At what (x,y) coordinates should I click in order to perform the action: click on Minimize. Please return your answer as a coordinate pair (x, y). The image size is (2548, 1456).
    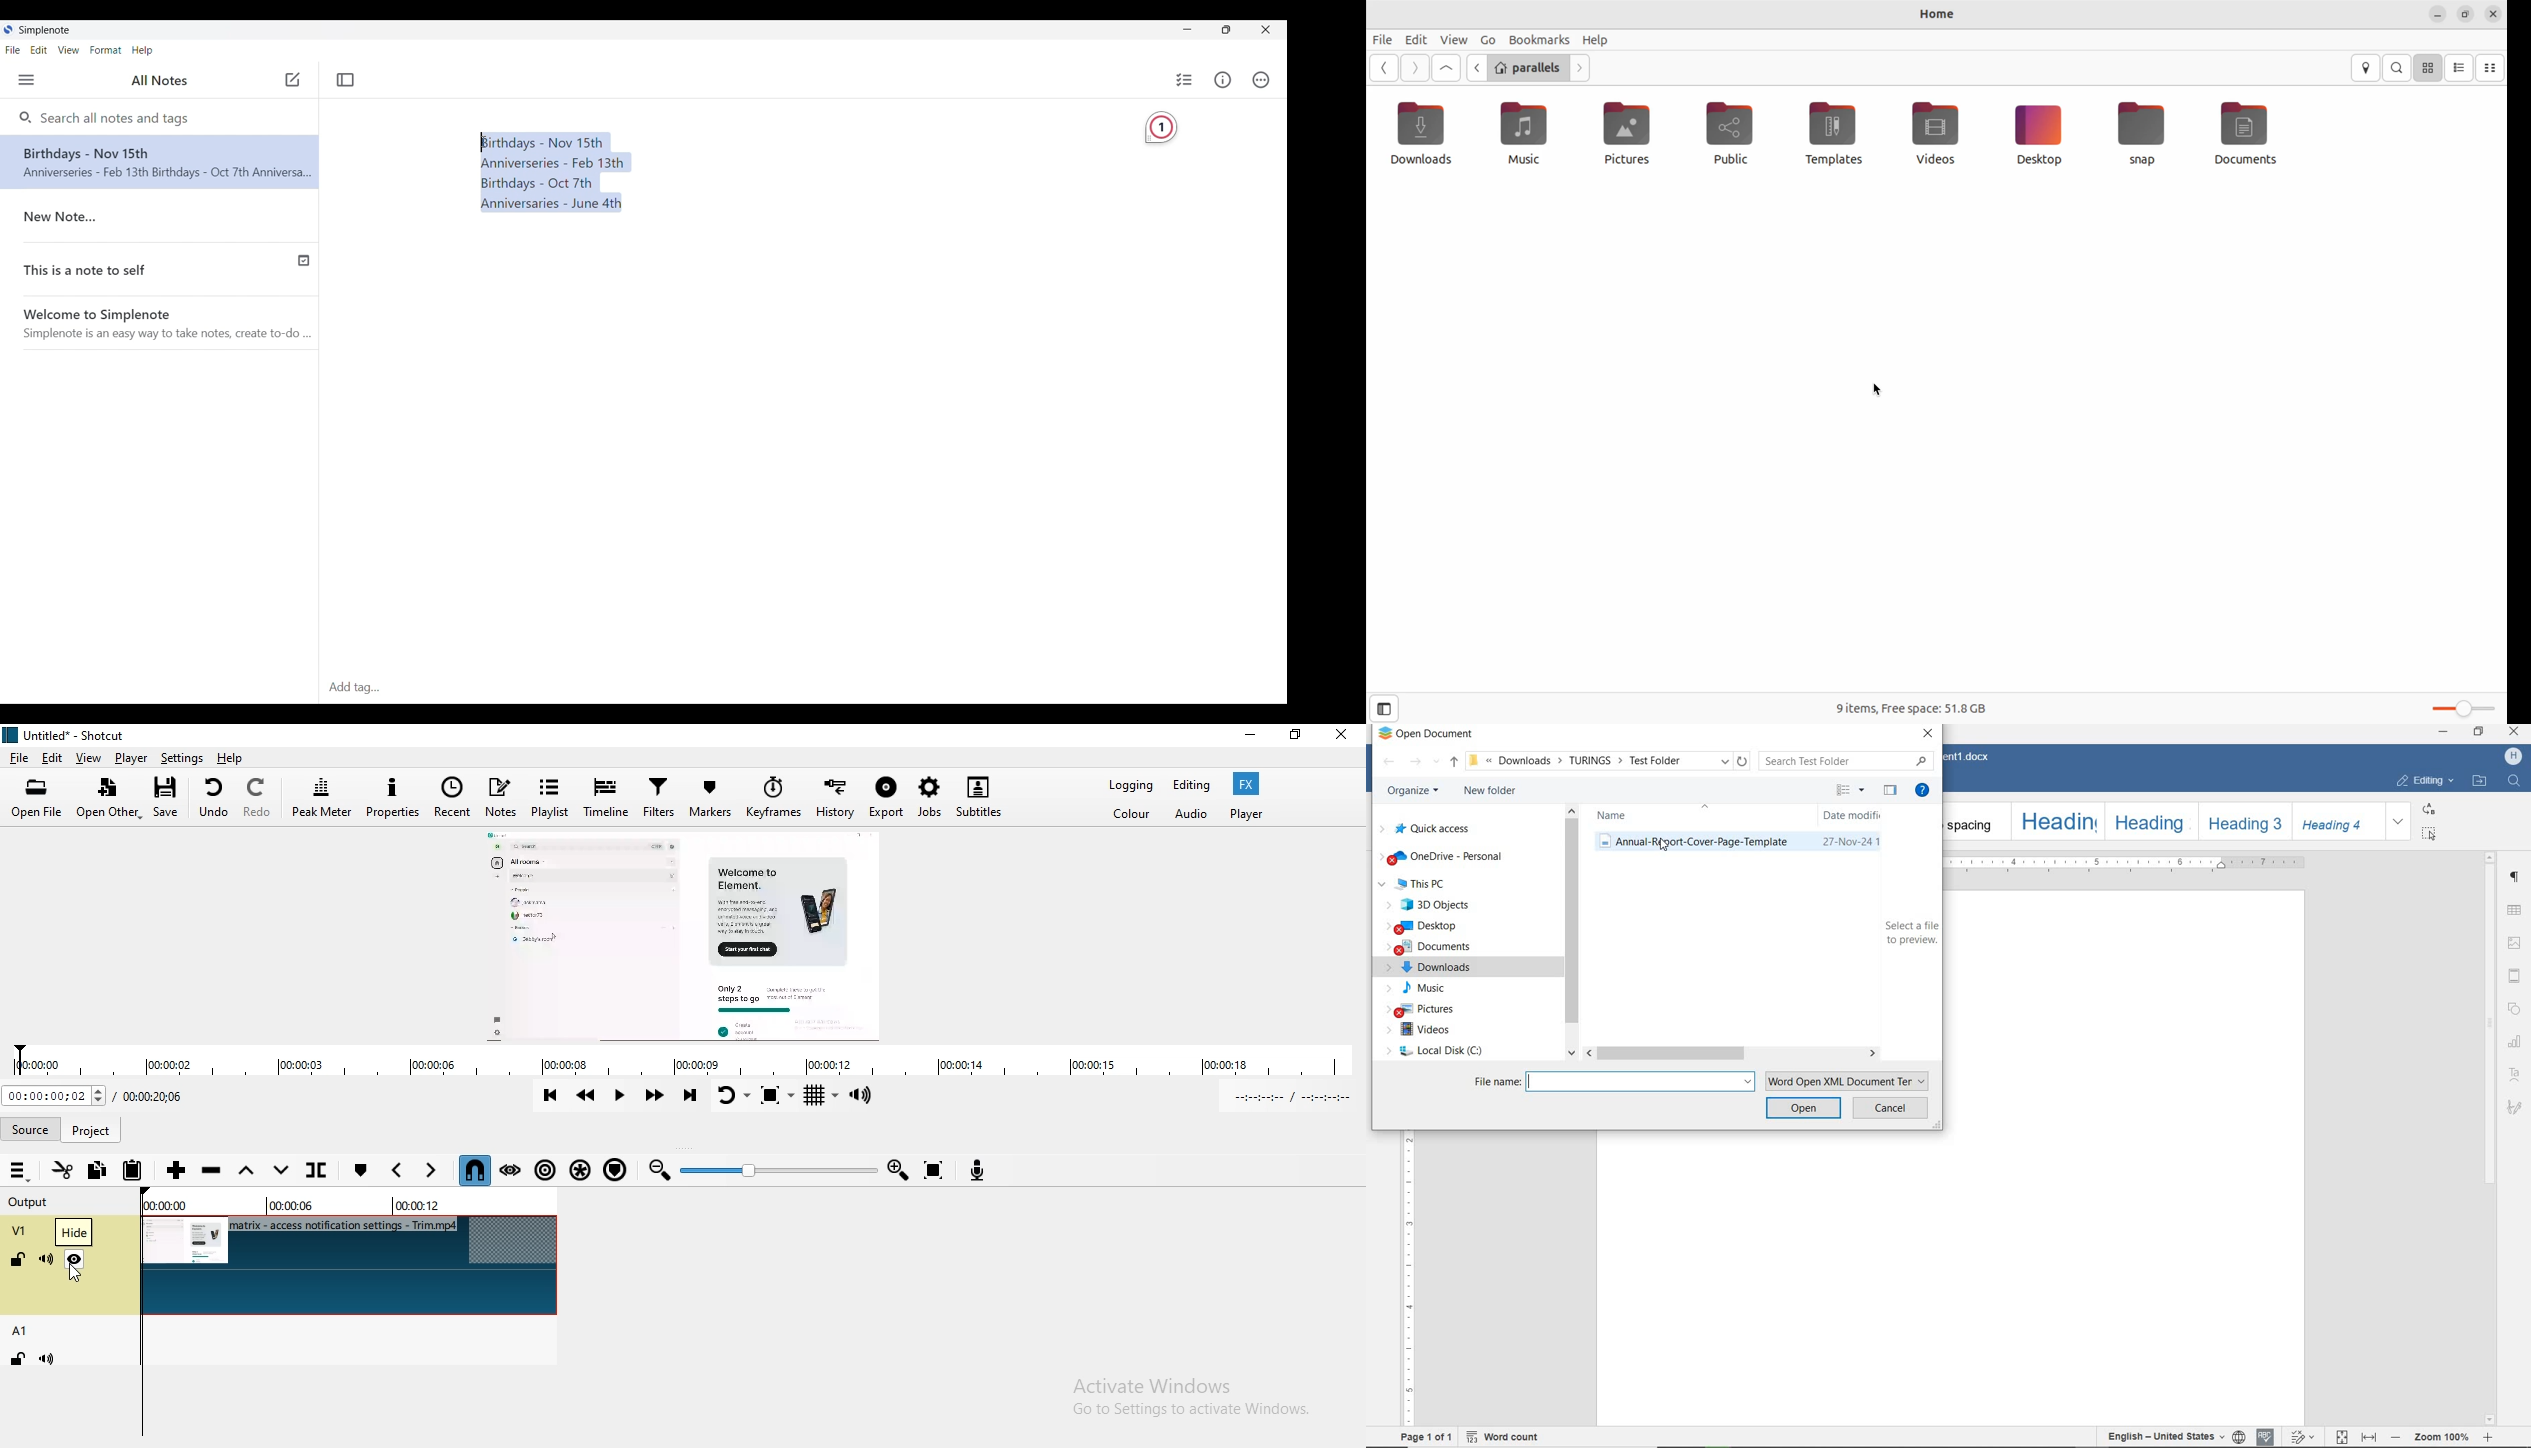
    Looking at the image, I should click on (1188, 29).